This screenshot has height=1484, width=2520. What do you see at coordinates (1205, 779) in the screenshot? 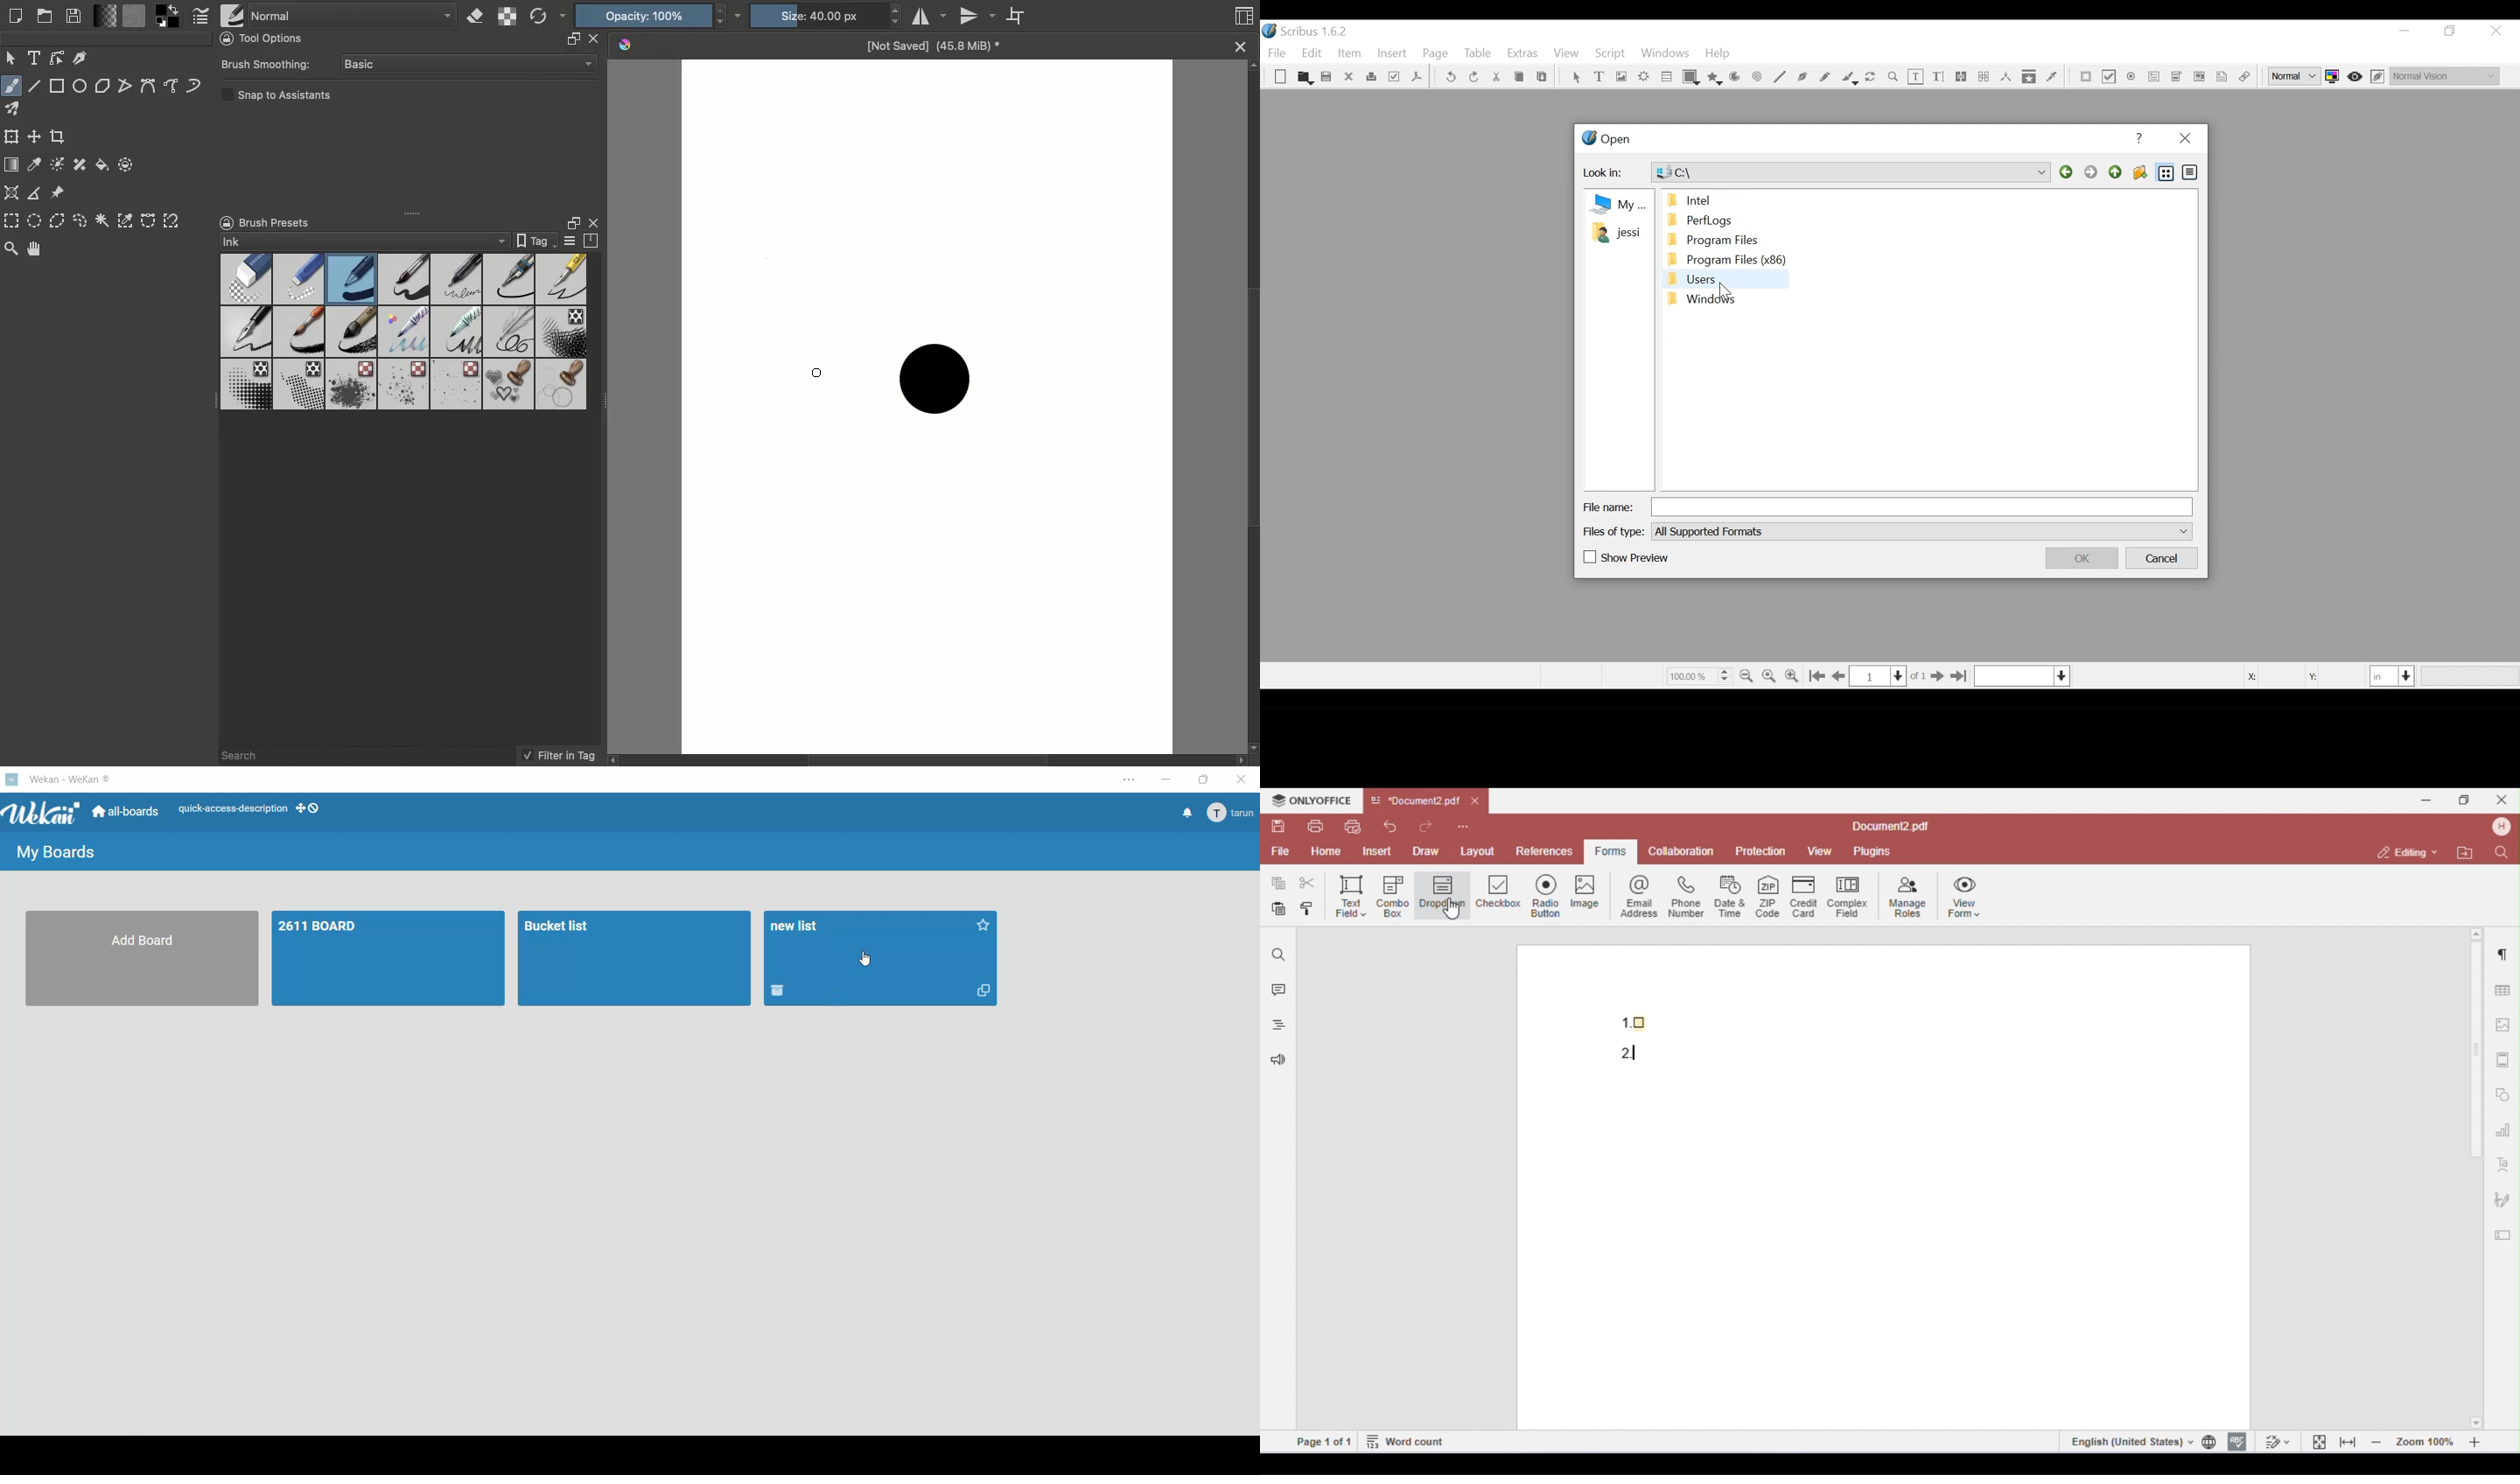
I see `maximize` at bounding box center [1205, 779].